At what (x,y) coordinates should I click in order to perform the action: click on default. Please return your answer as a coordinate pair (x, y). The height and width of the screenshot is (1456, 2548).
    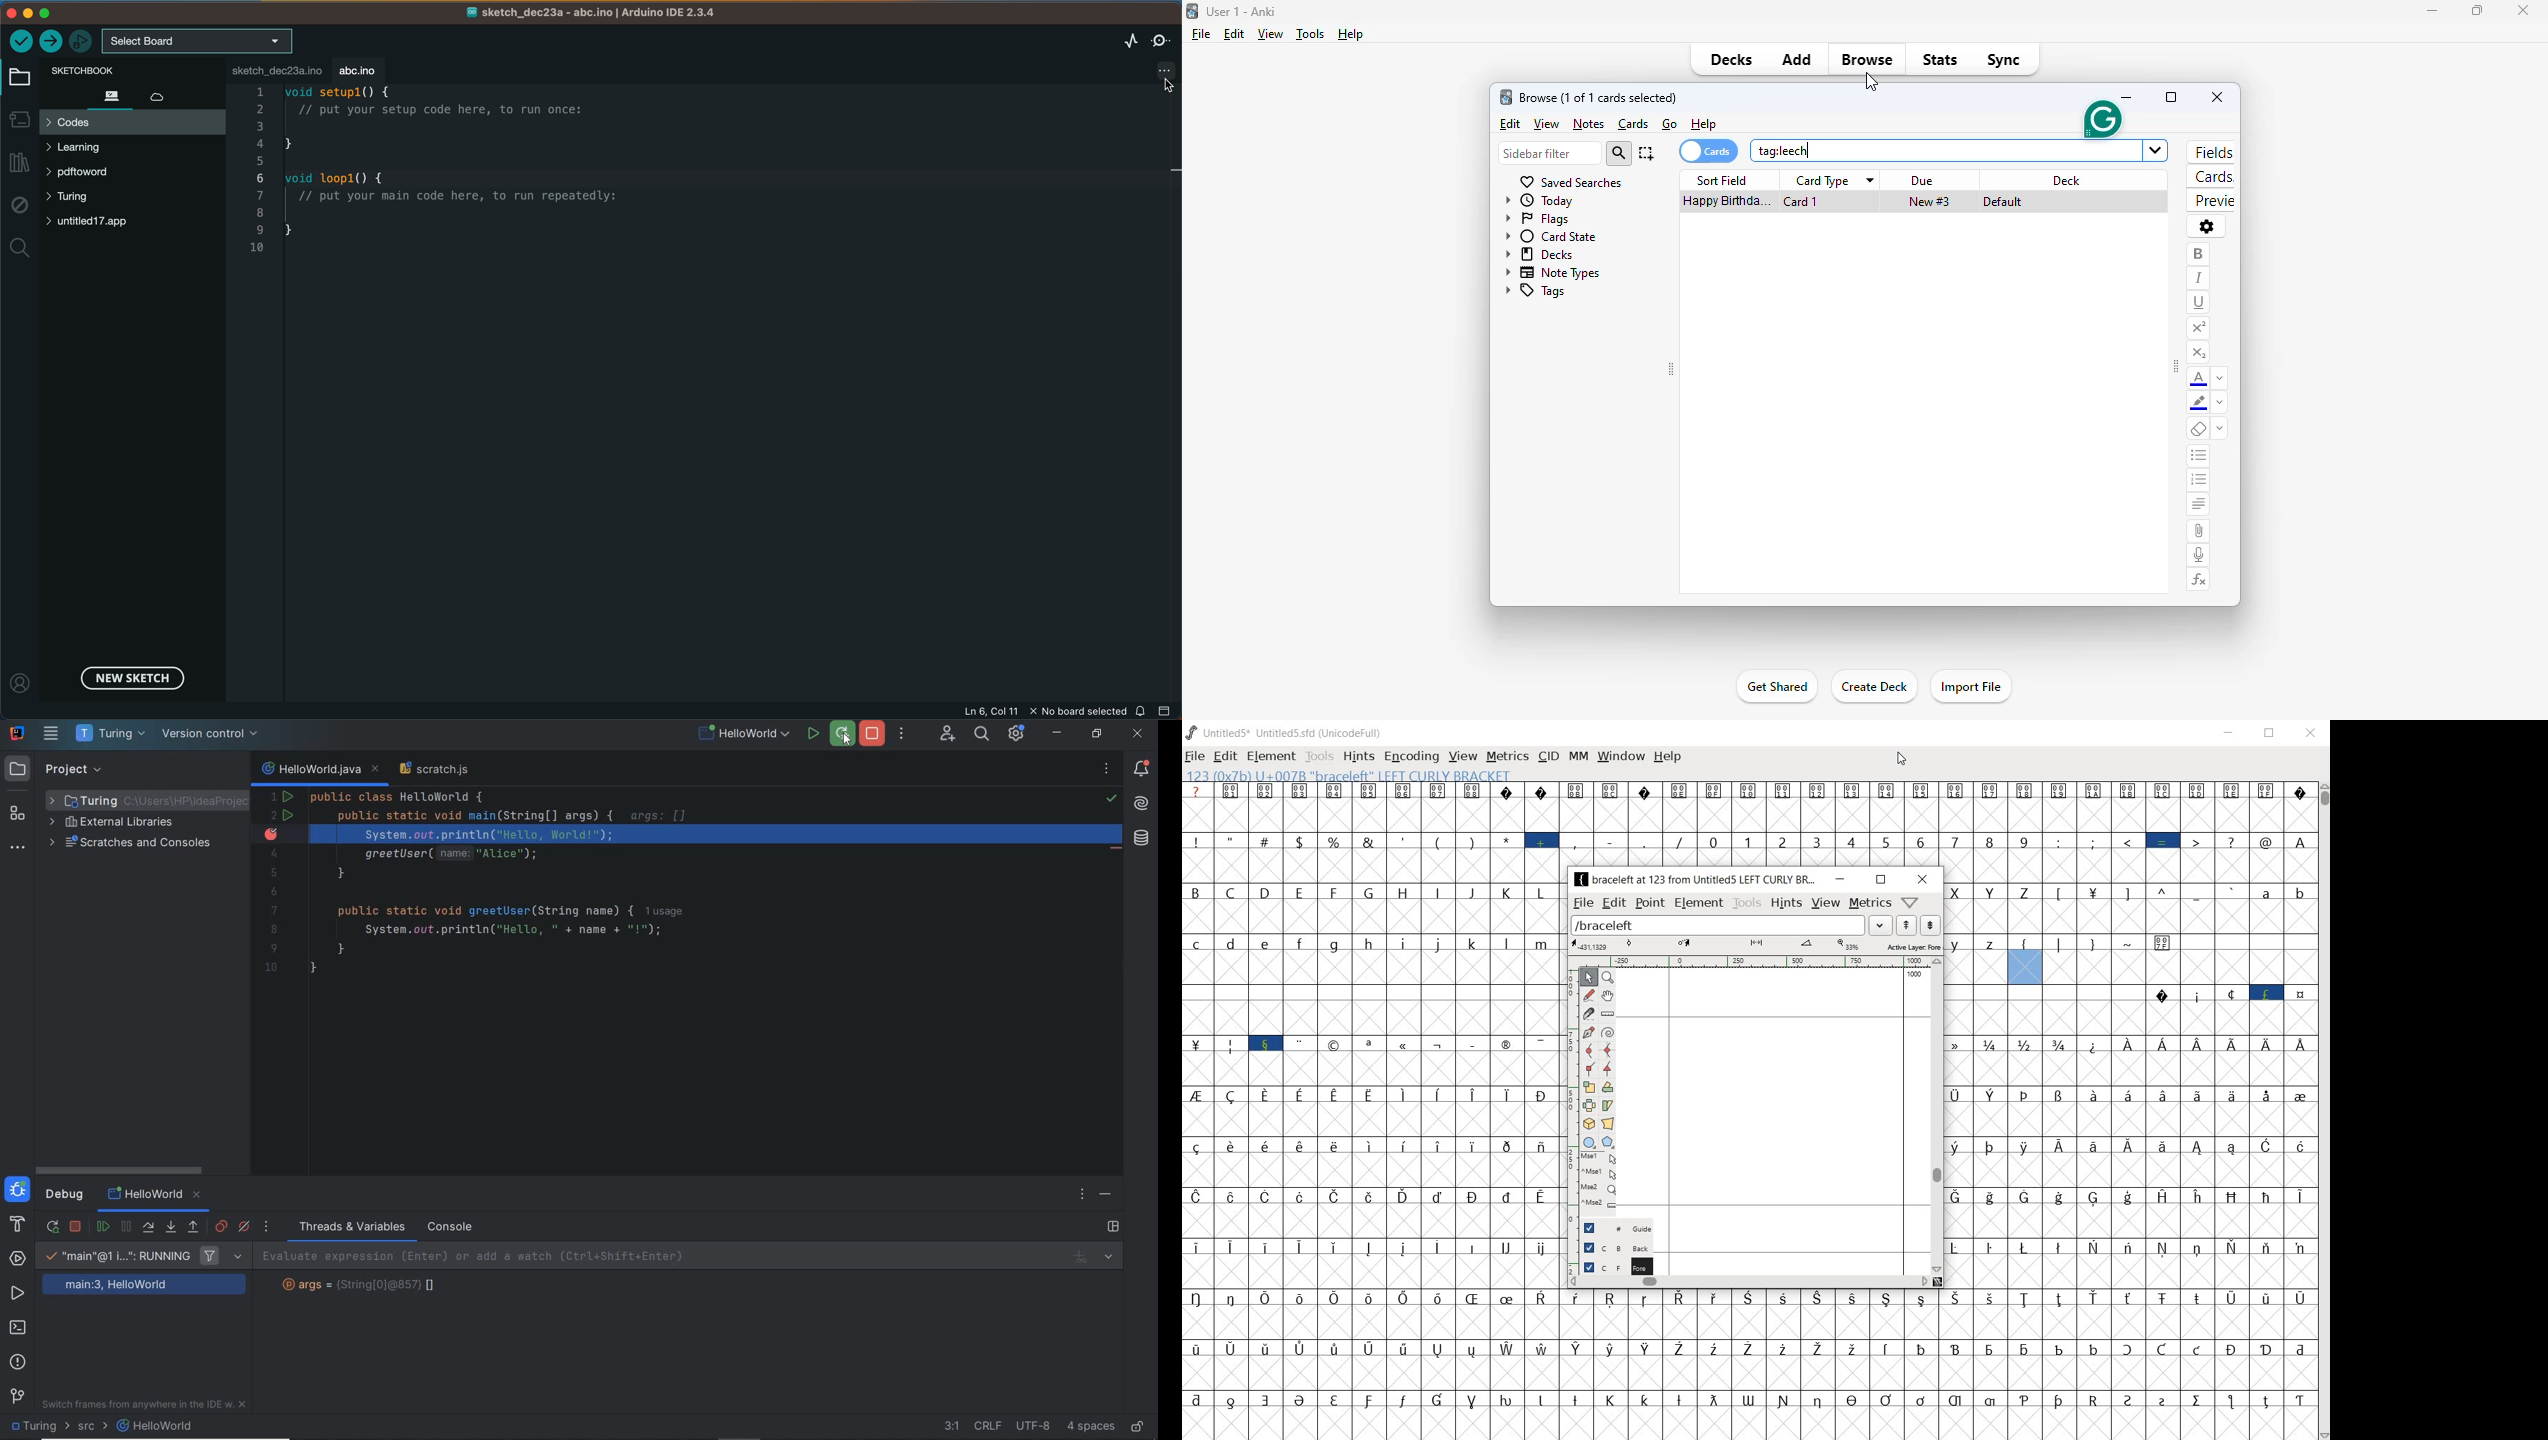
    Looking at the image, I should click on (2002, 202).